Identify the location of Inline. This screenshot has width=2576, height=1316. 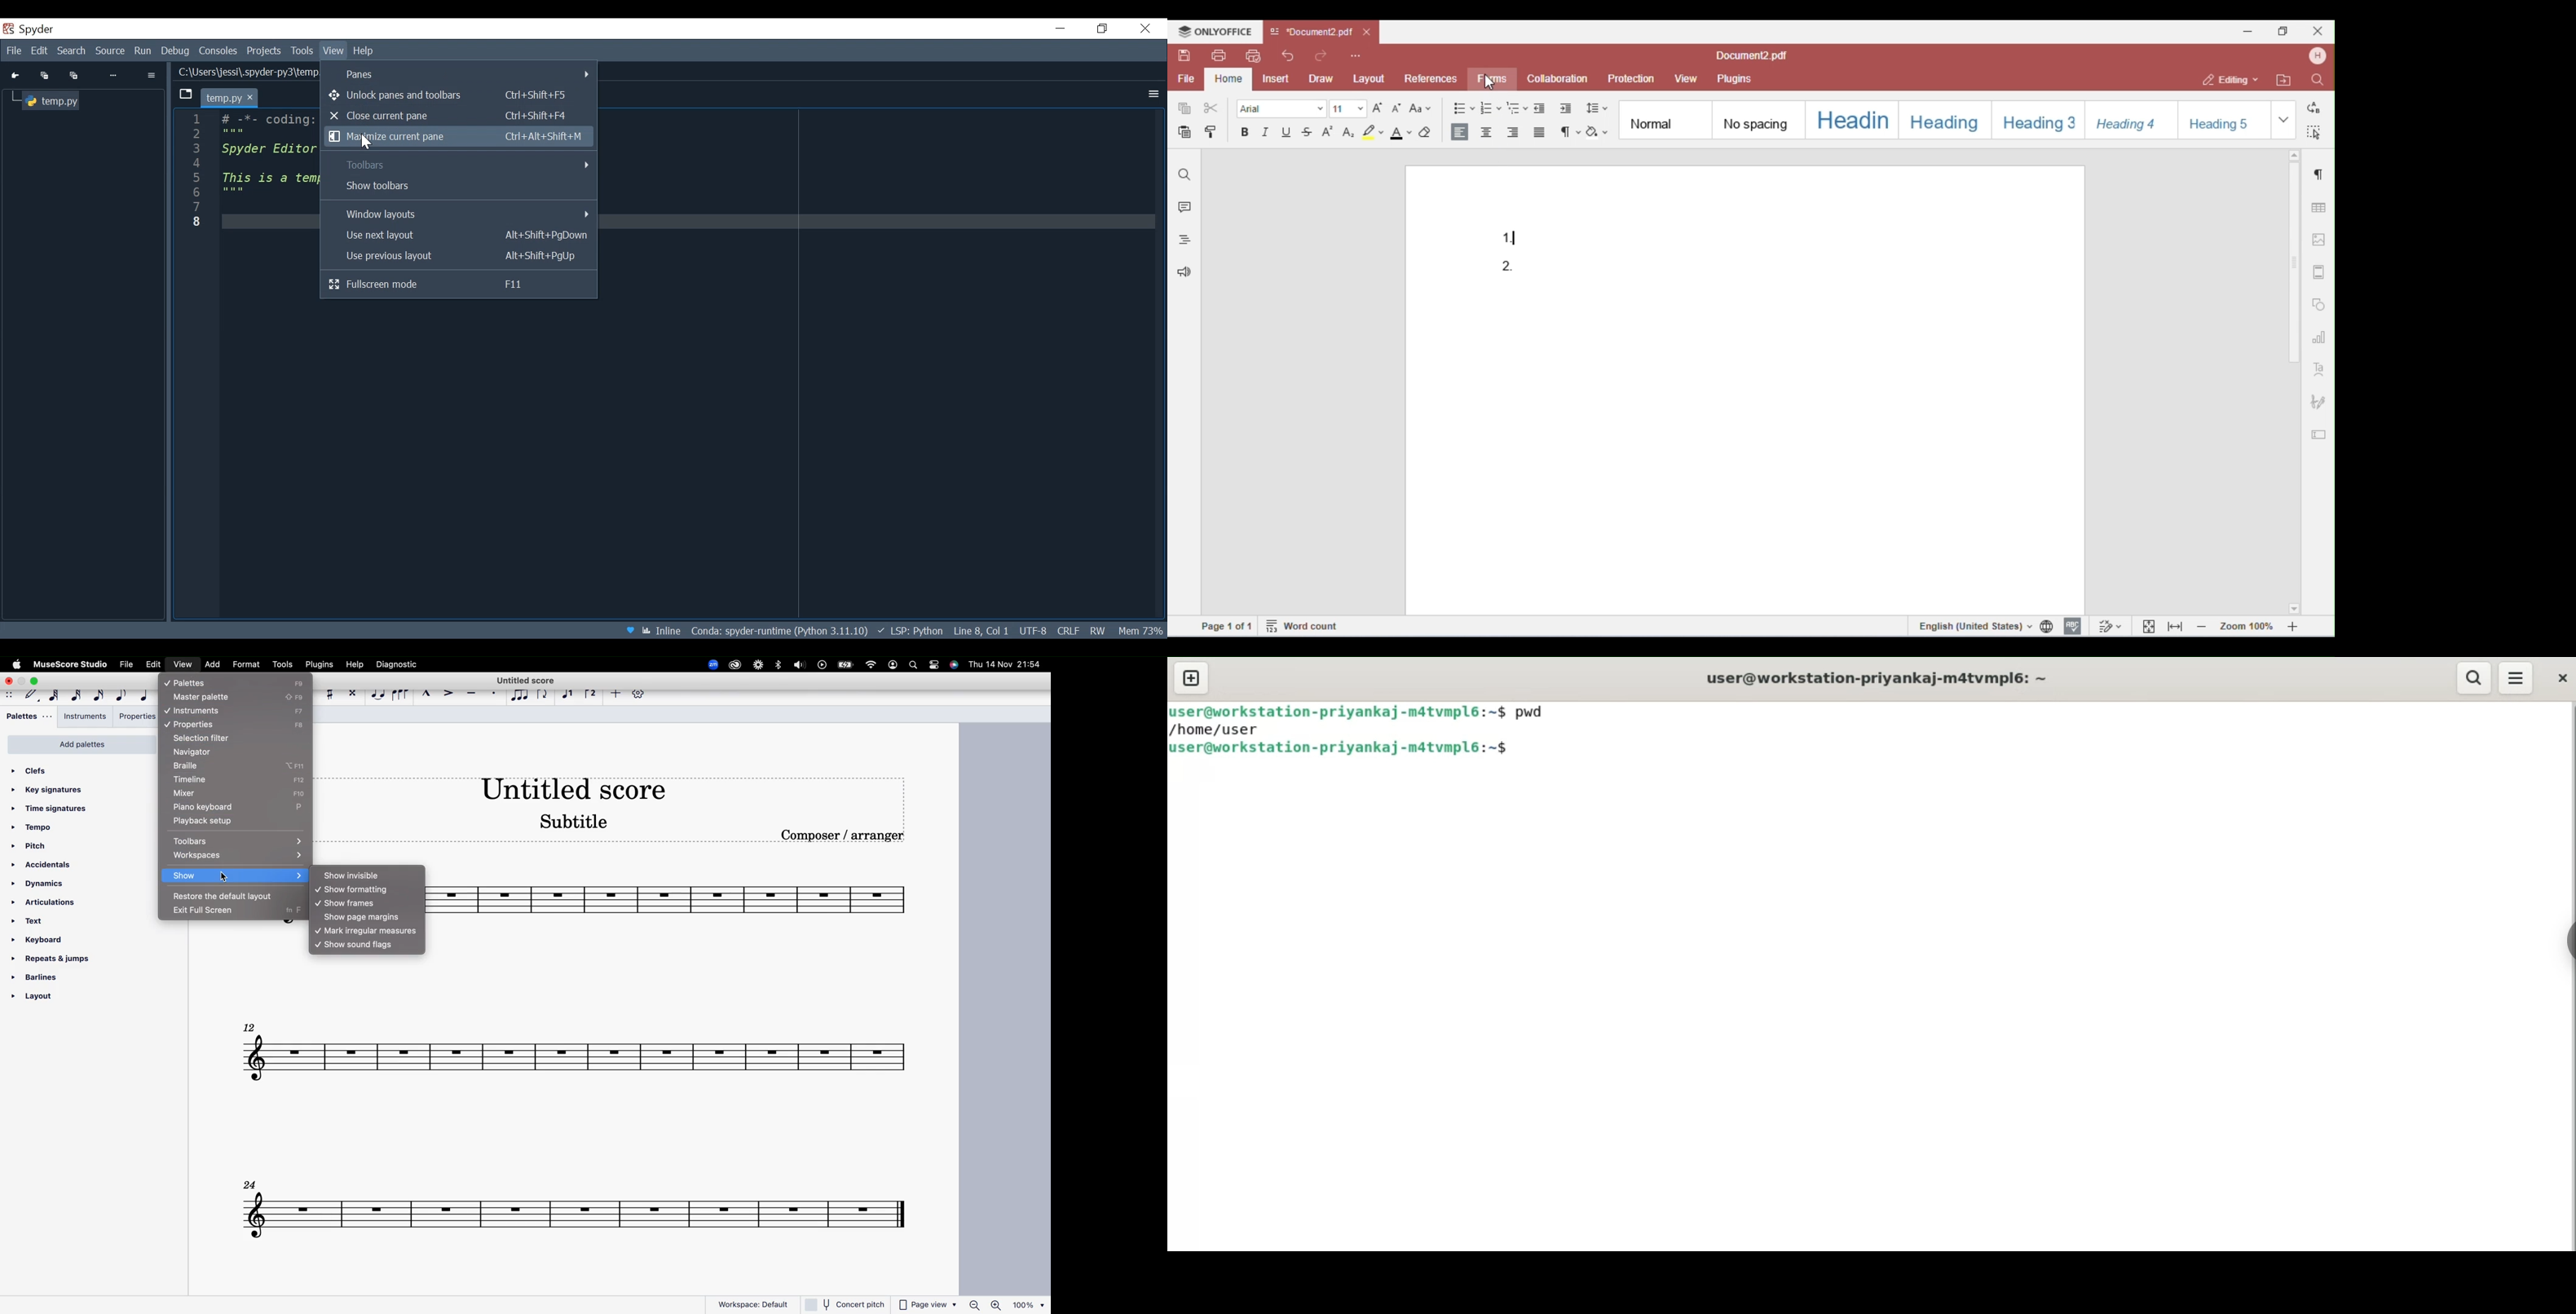
(663, 630).